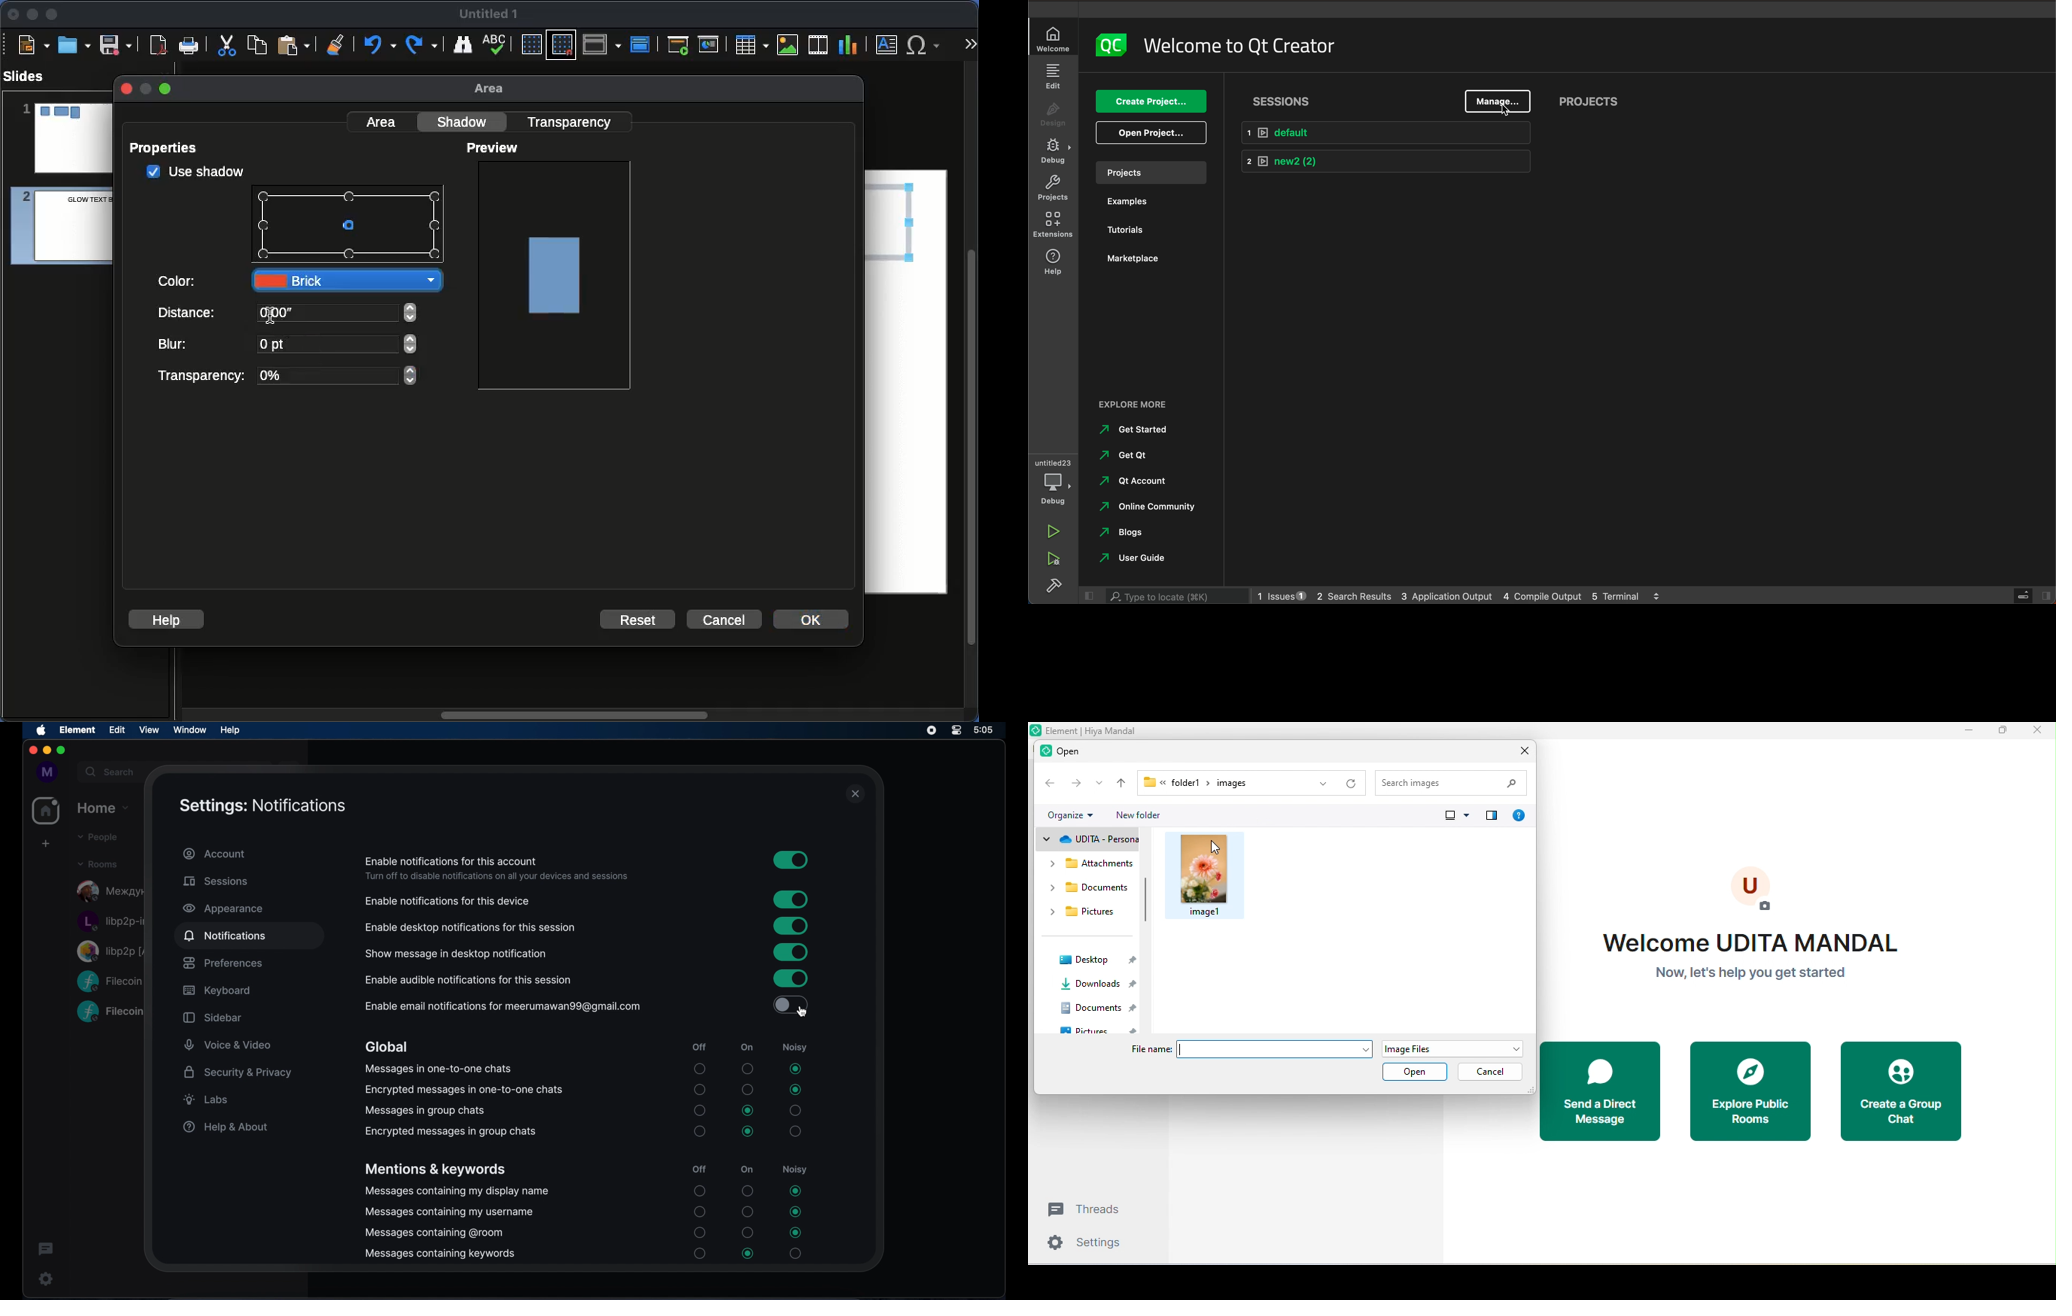 The image size is (2072, 1316). Describe the element at coordinates (1121, 784) in the screenshot. I see `up to desktop` at that location.